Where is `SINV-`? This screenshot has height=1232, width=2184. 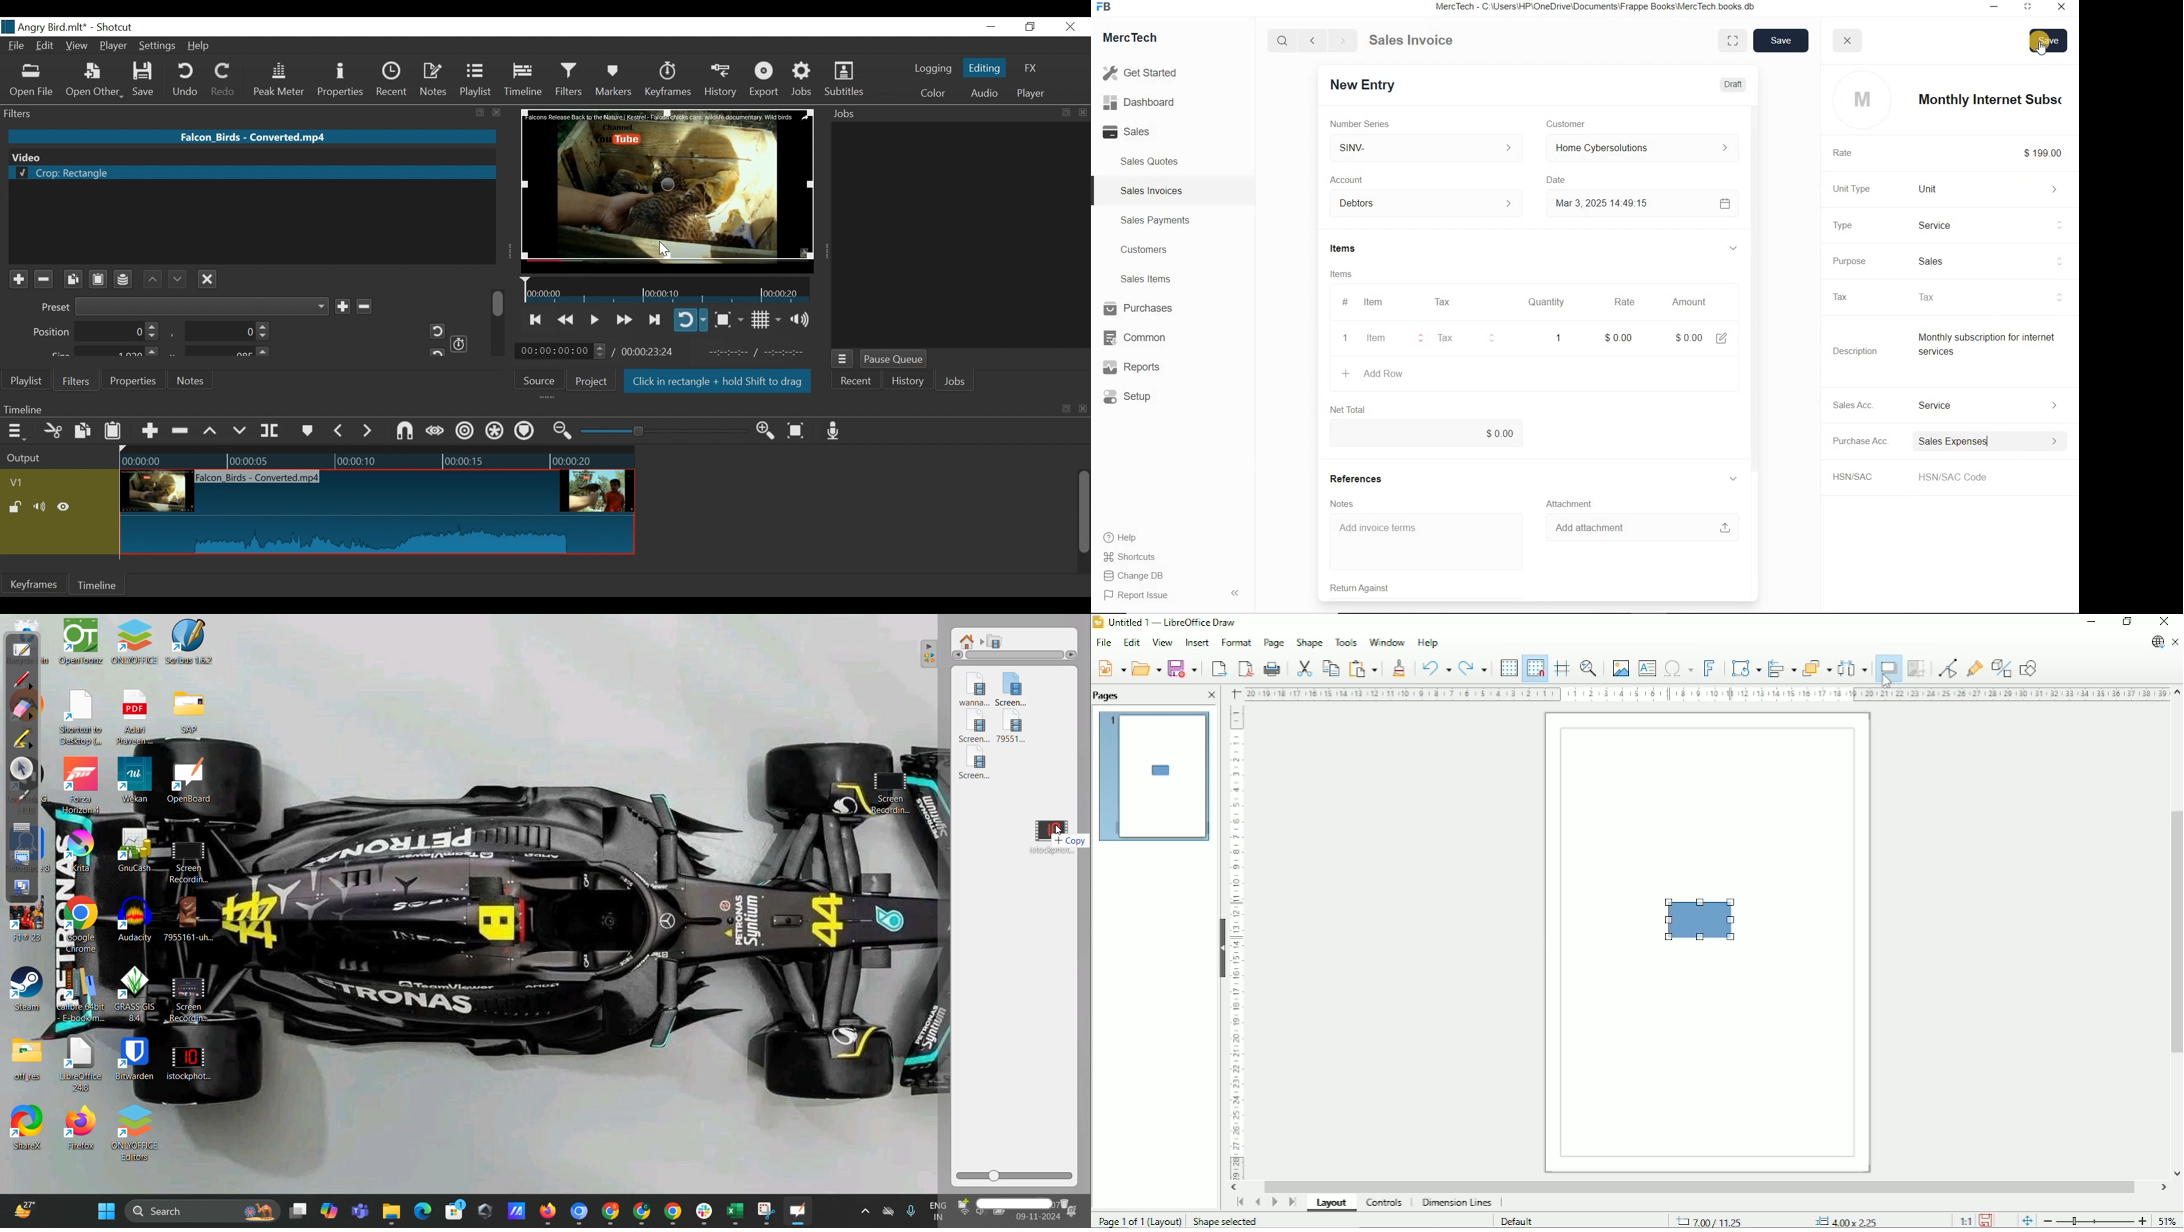 SINV- is located at coordinates (1426, 148).